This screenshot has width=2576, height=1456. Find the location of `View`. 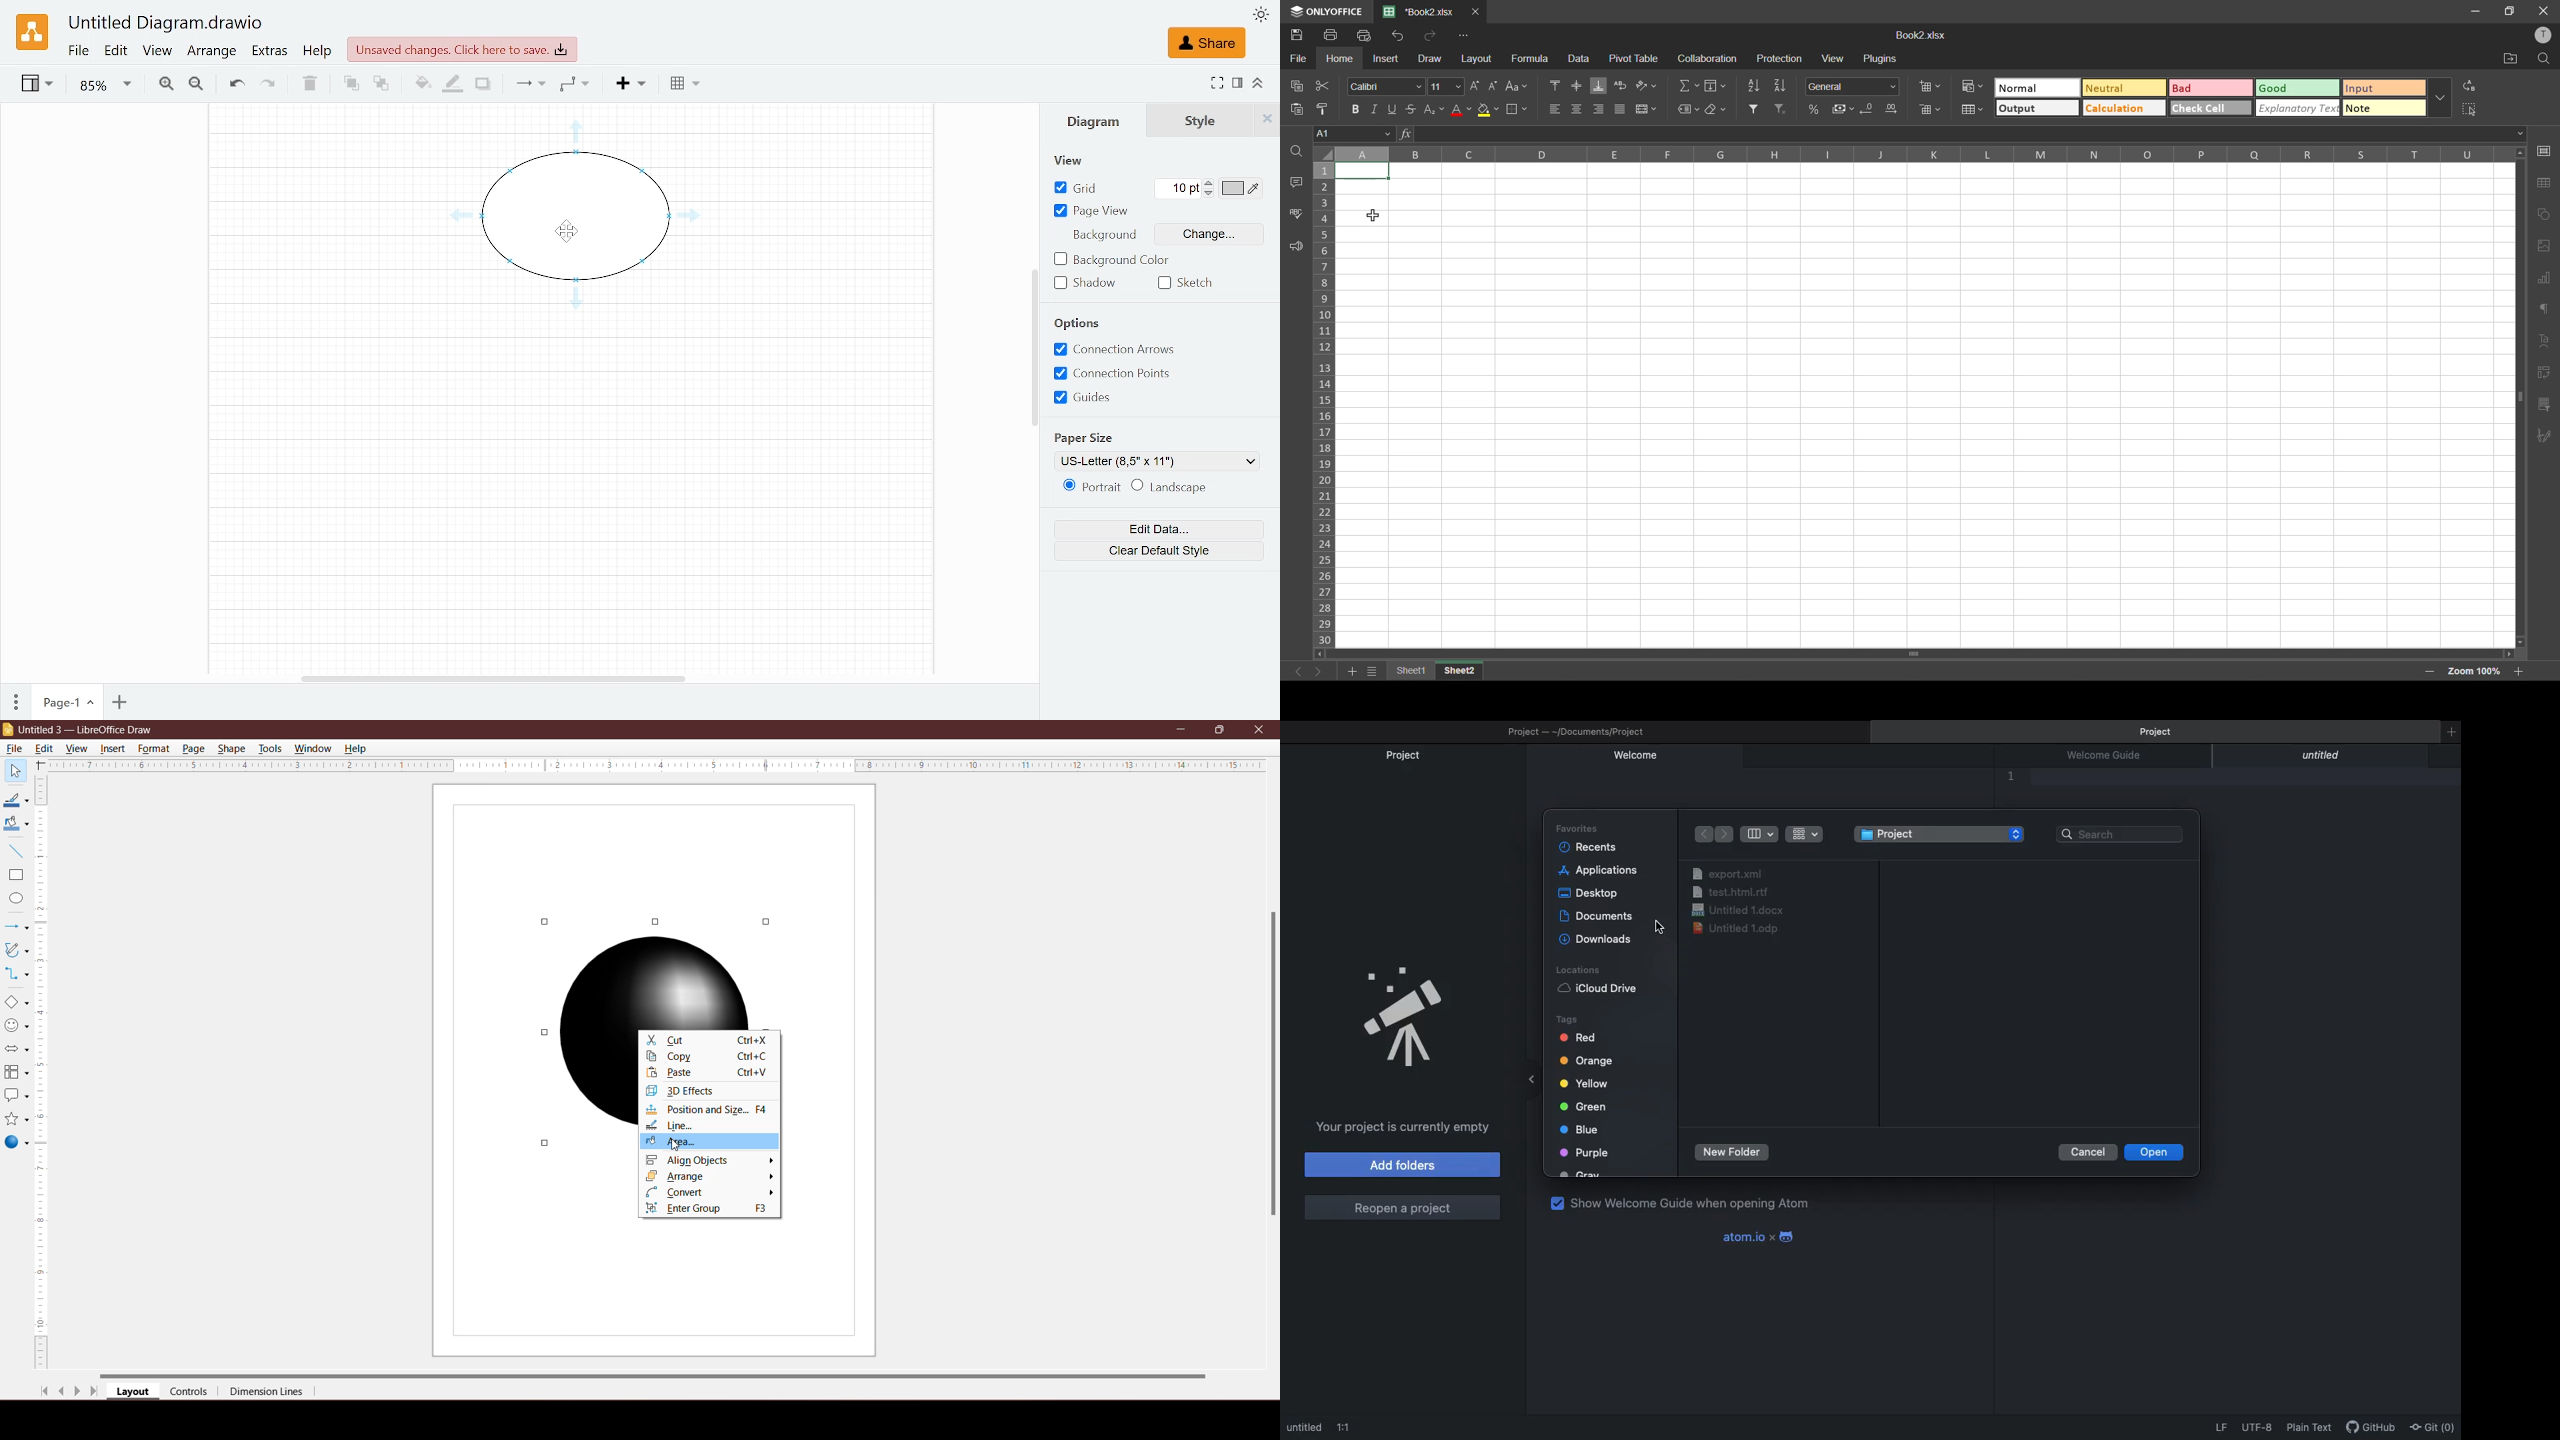

View is located at coordinates (77, 748).